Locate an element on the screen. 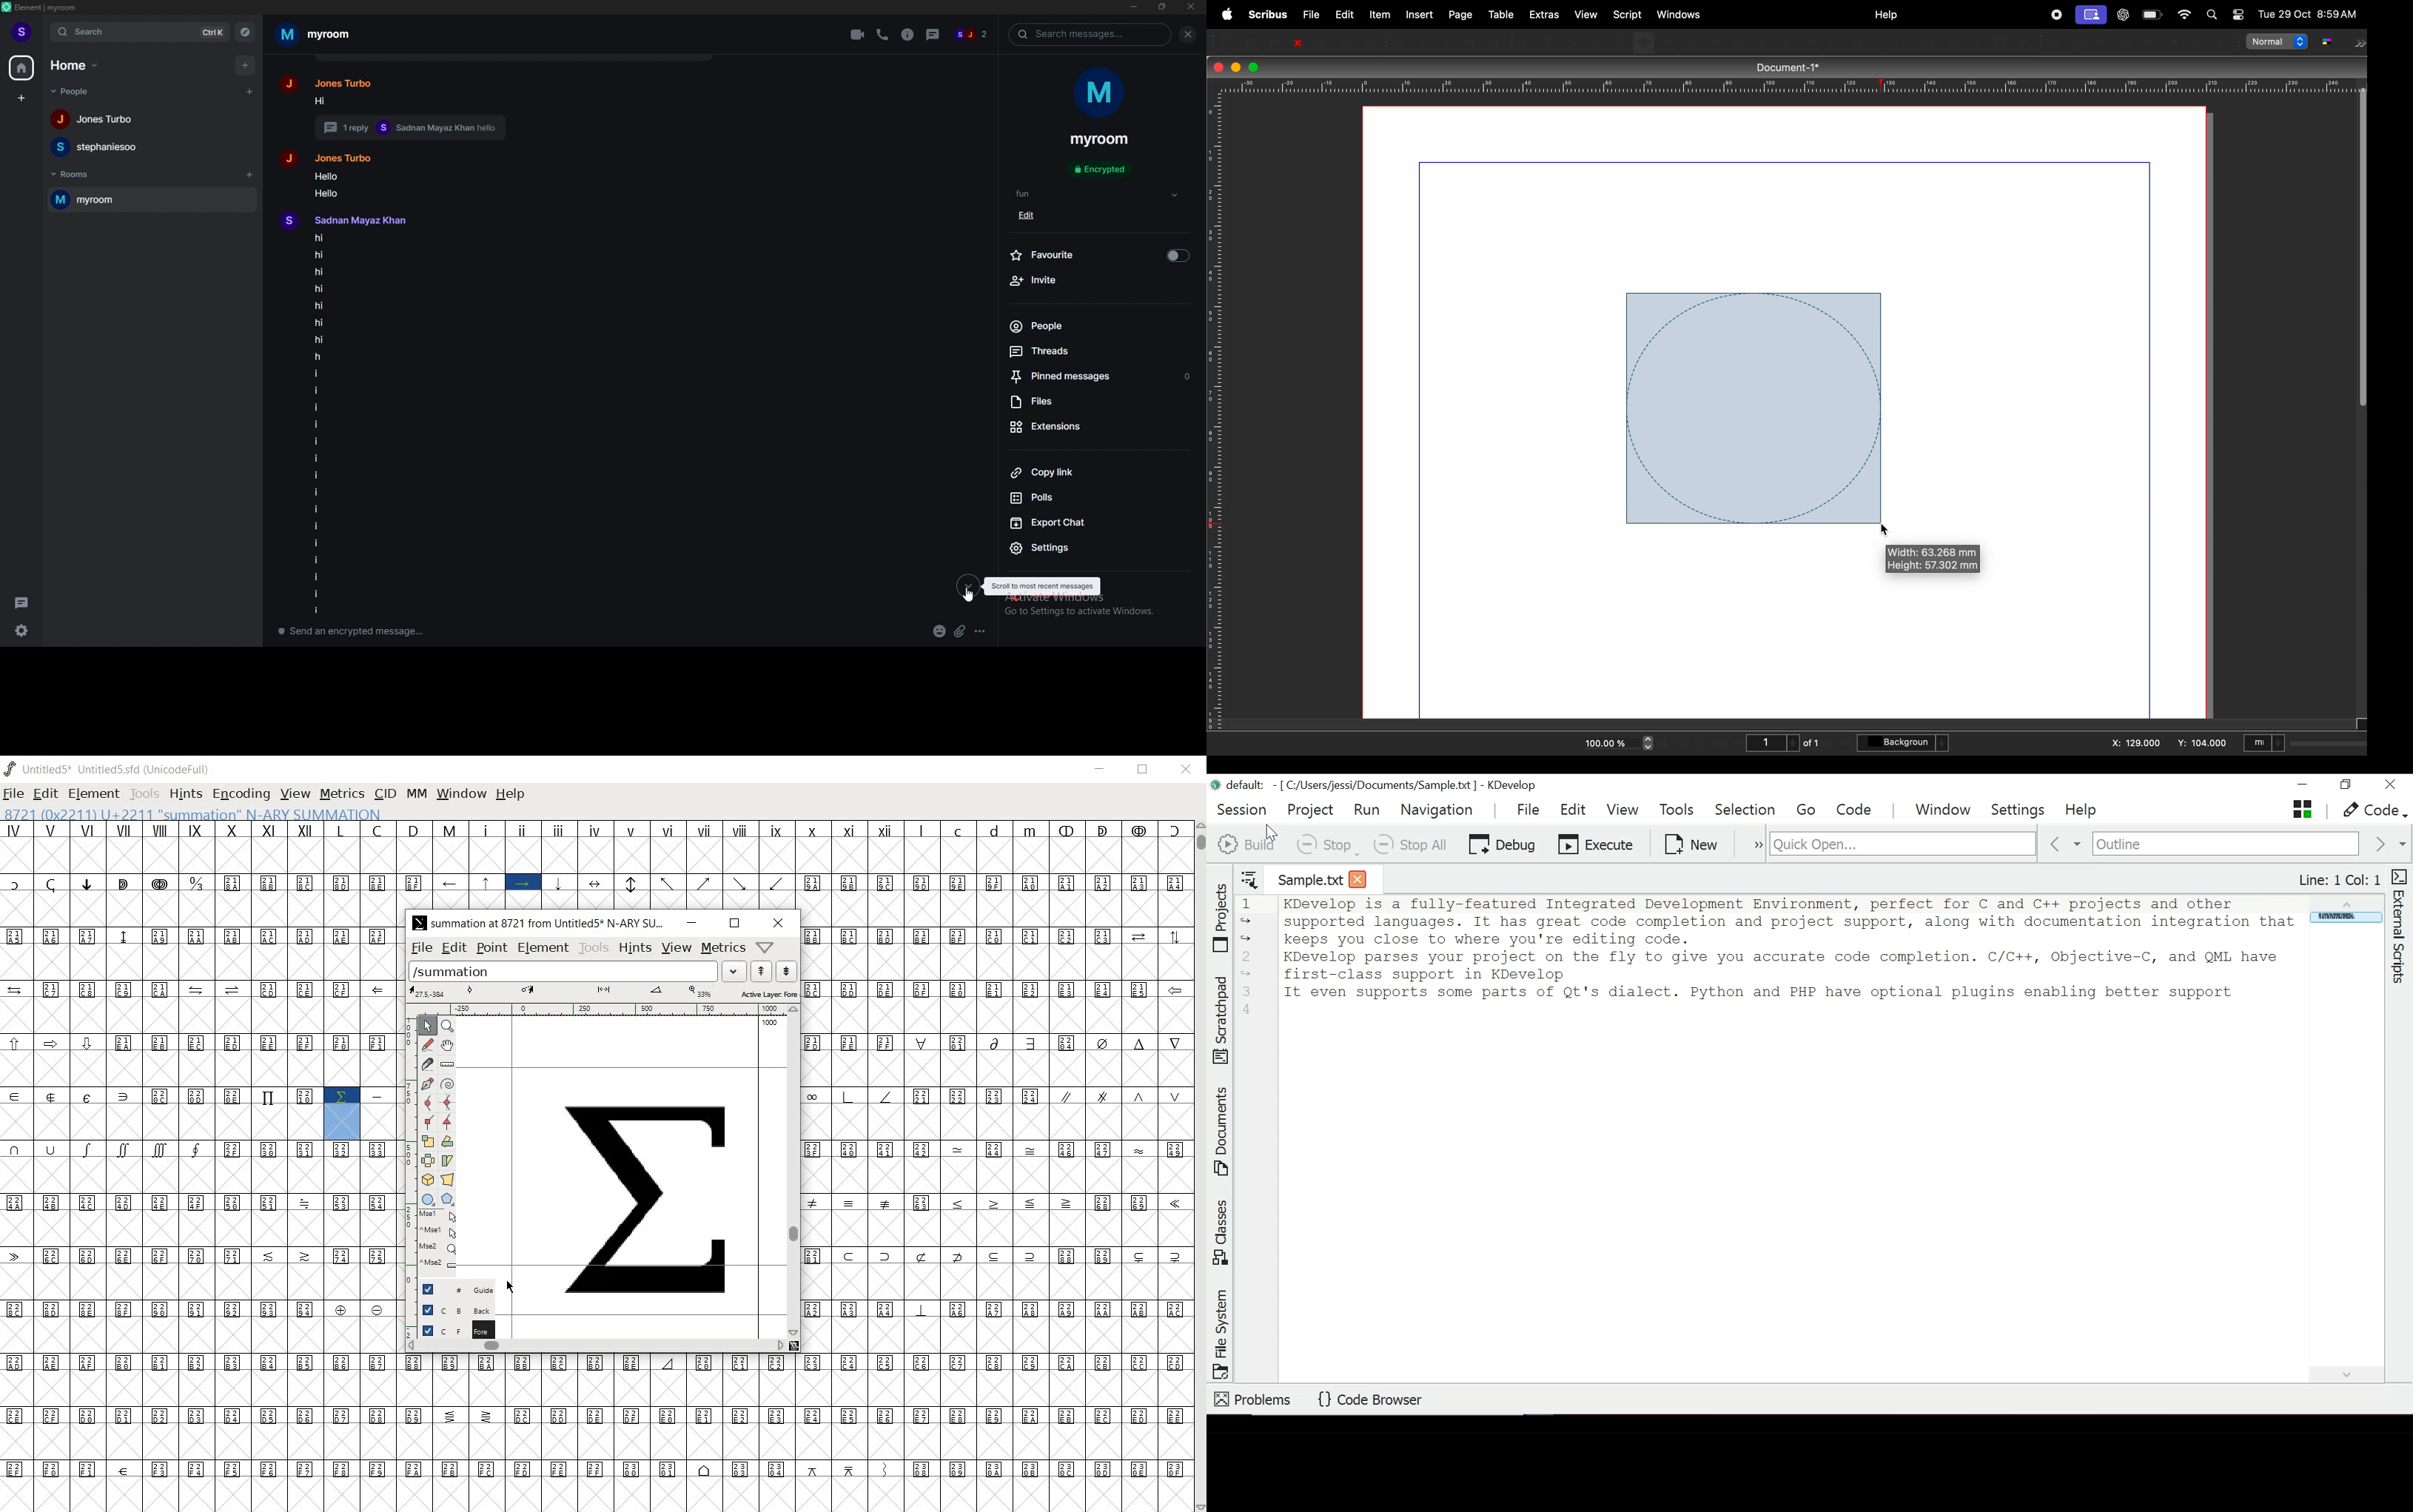 The height and width of the screenshot is (1512, 2436). create space is located at coordinates (23, 98).